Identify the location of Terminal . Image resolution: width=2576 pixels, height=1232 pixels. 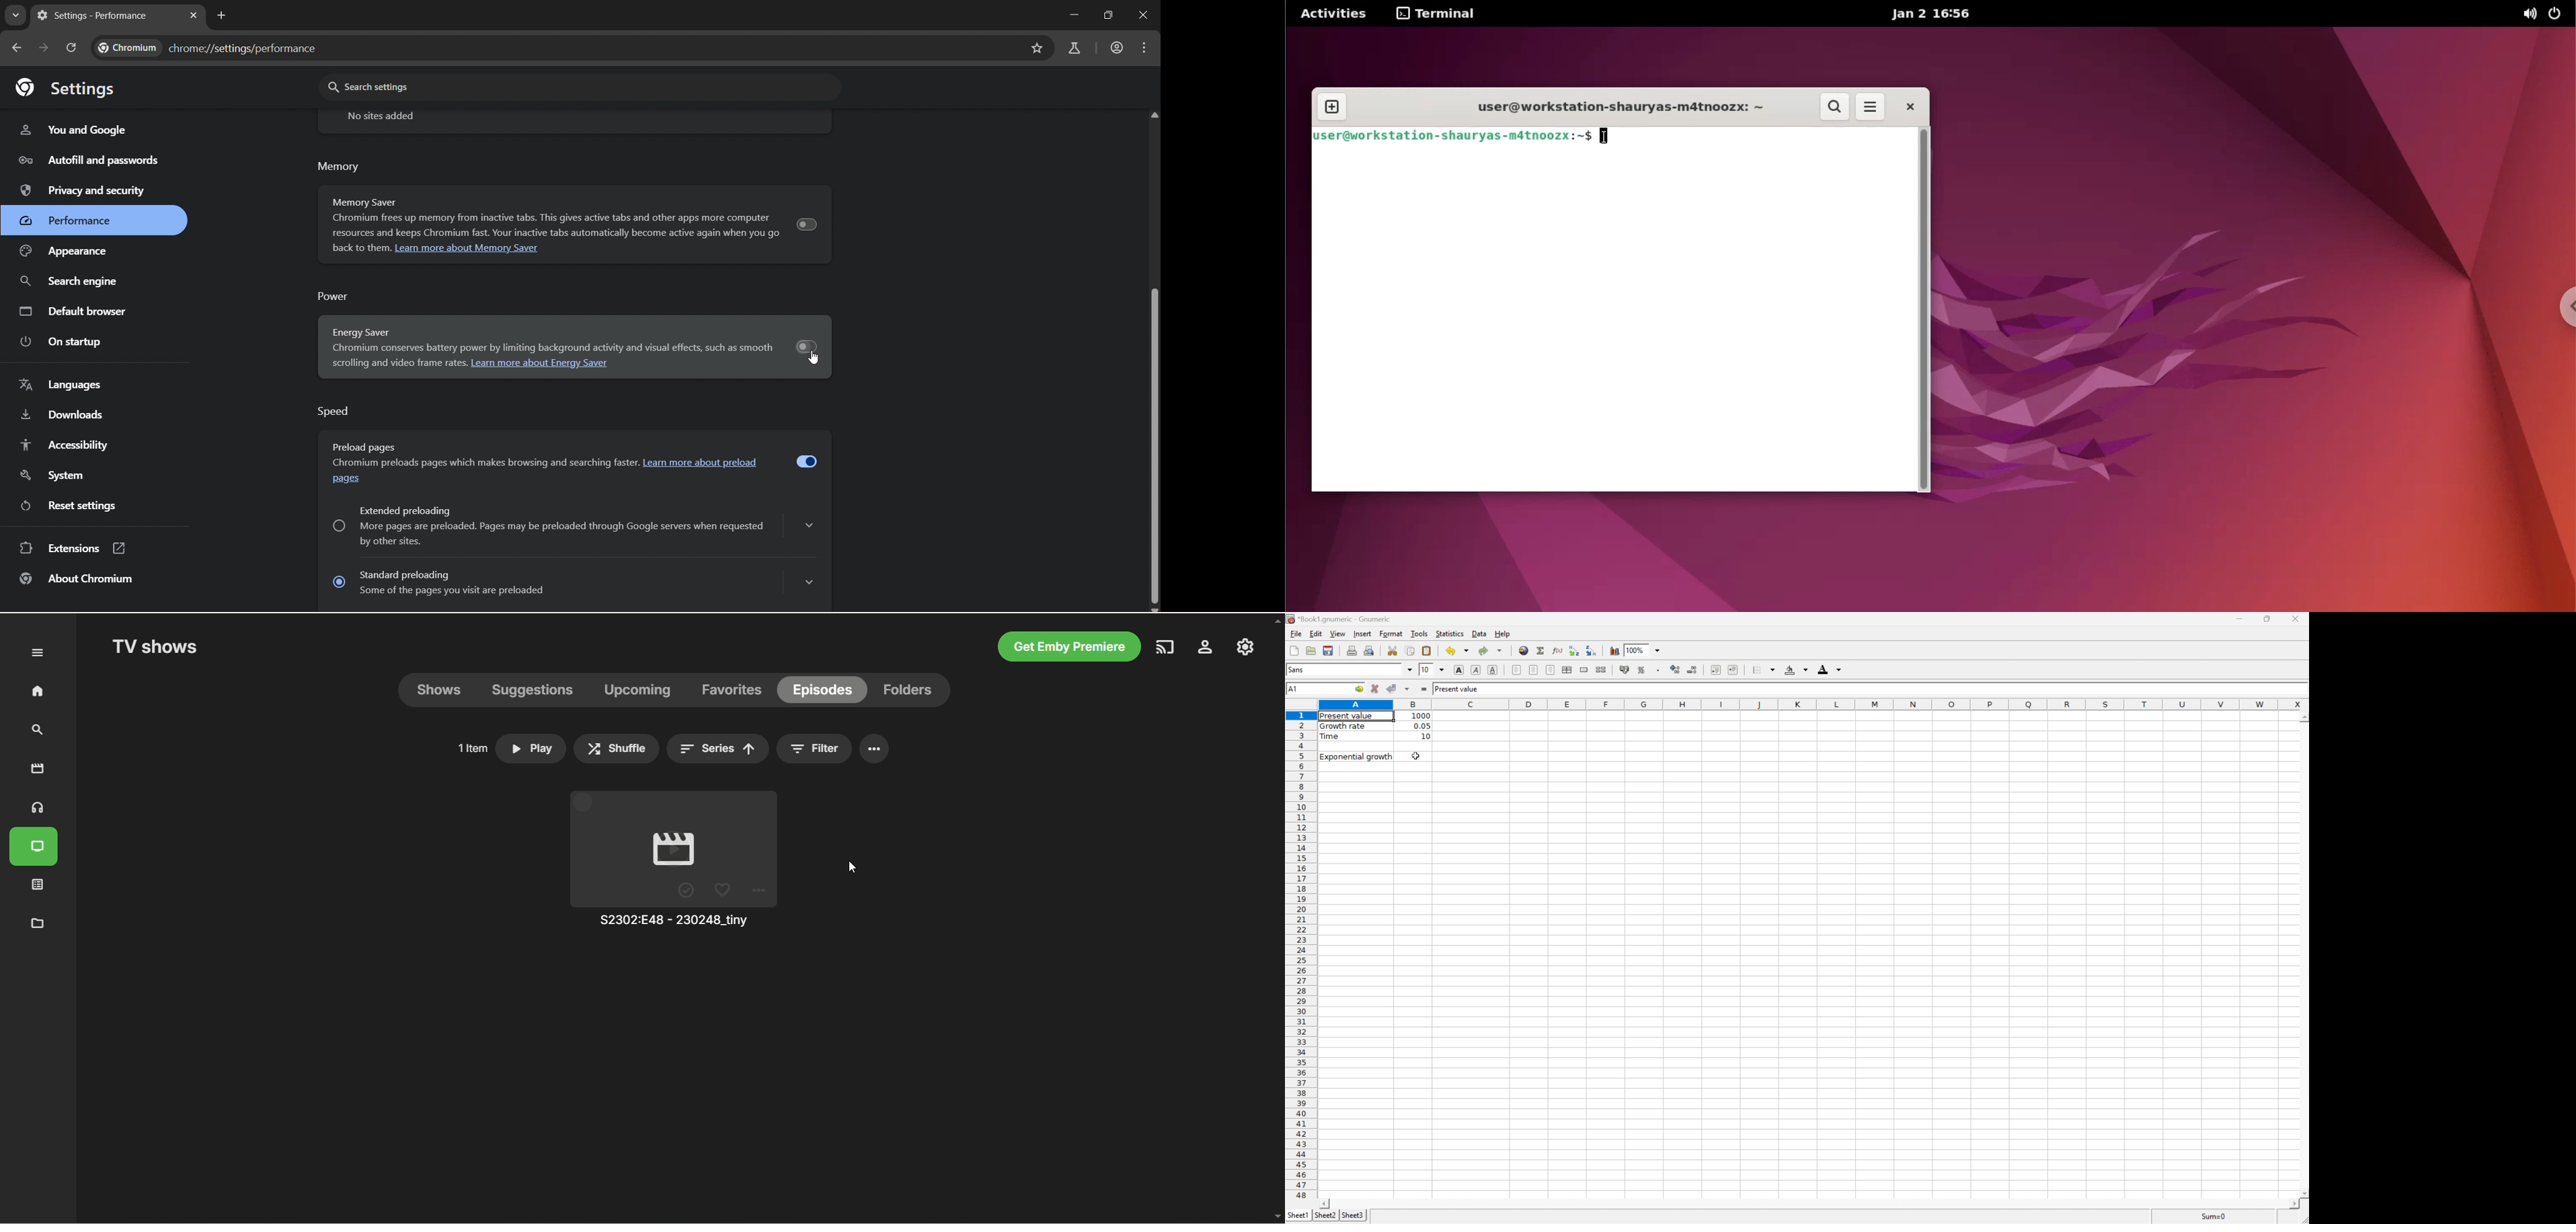
(1439, 13).